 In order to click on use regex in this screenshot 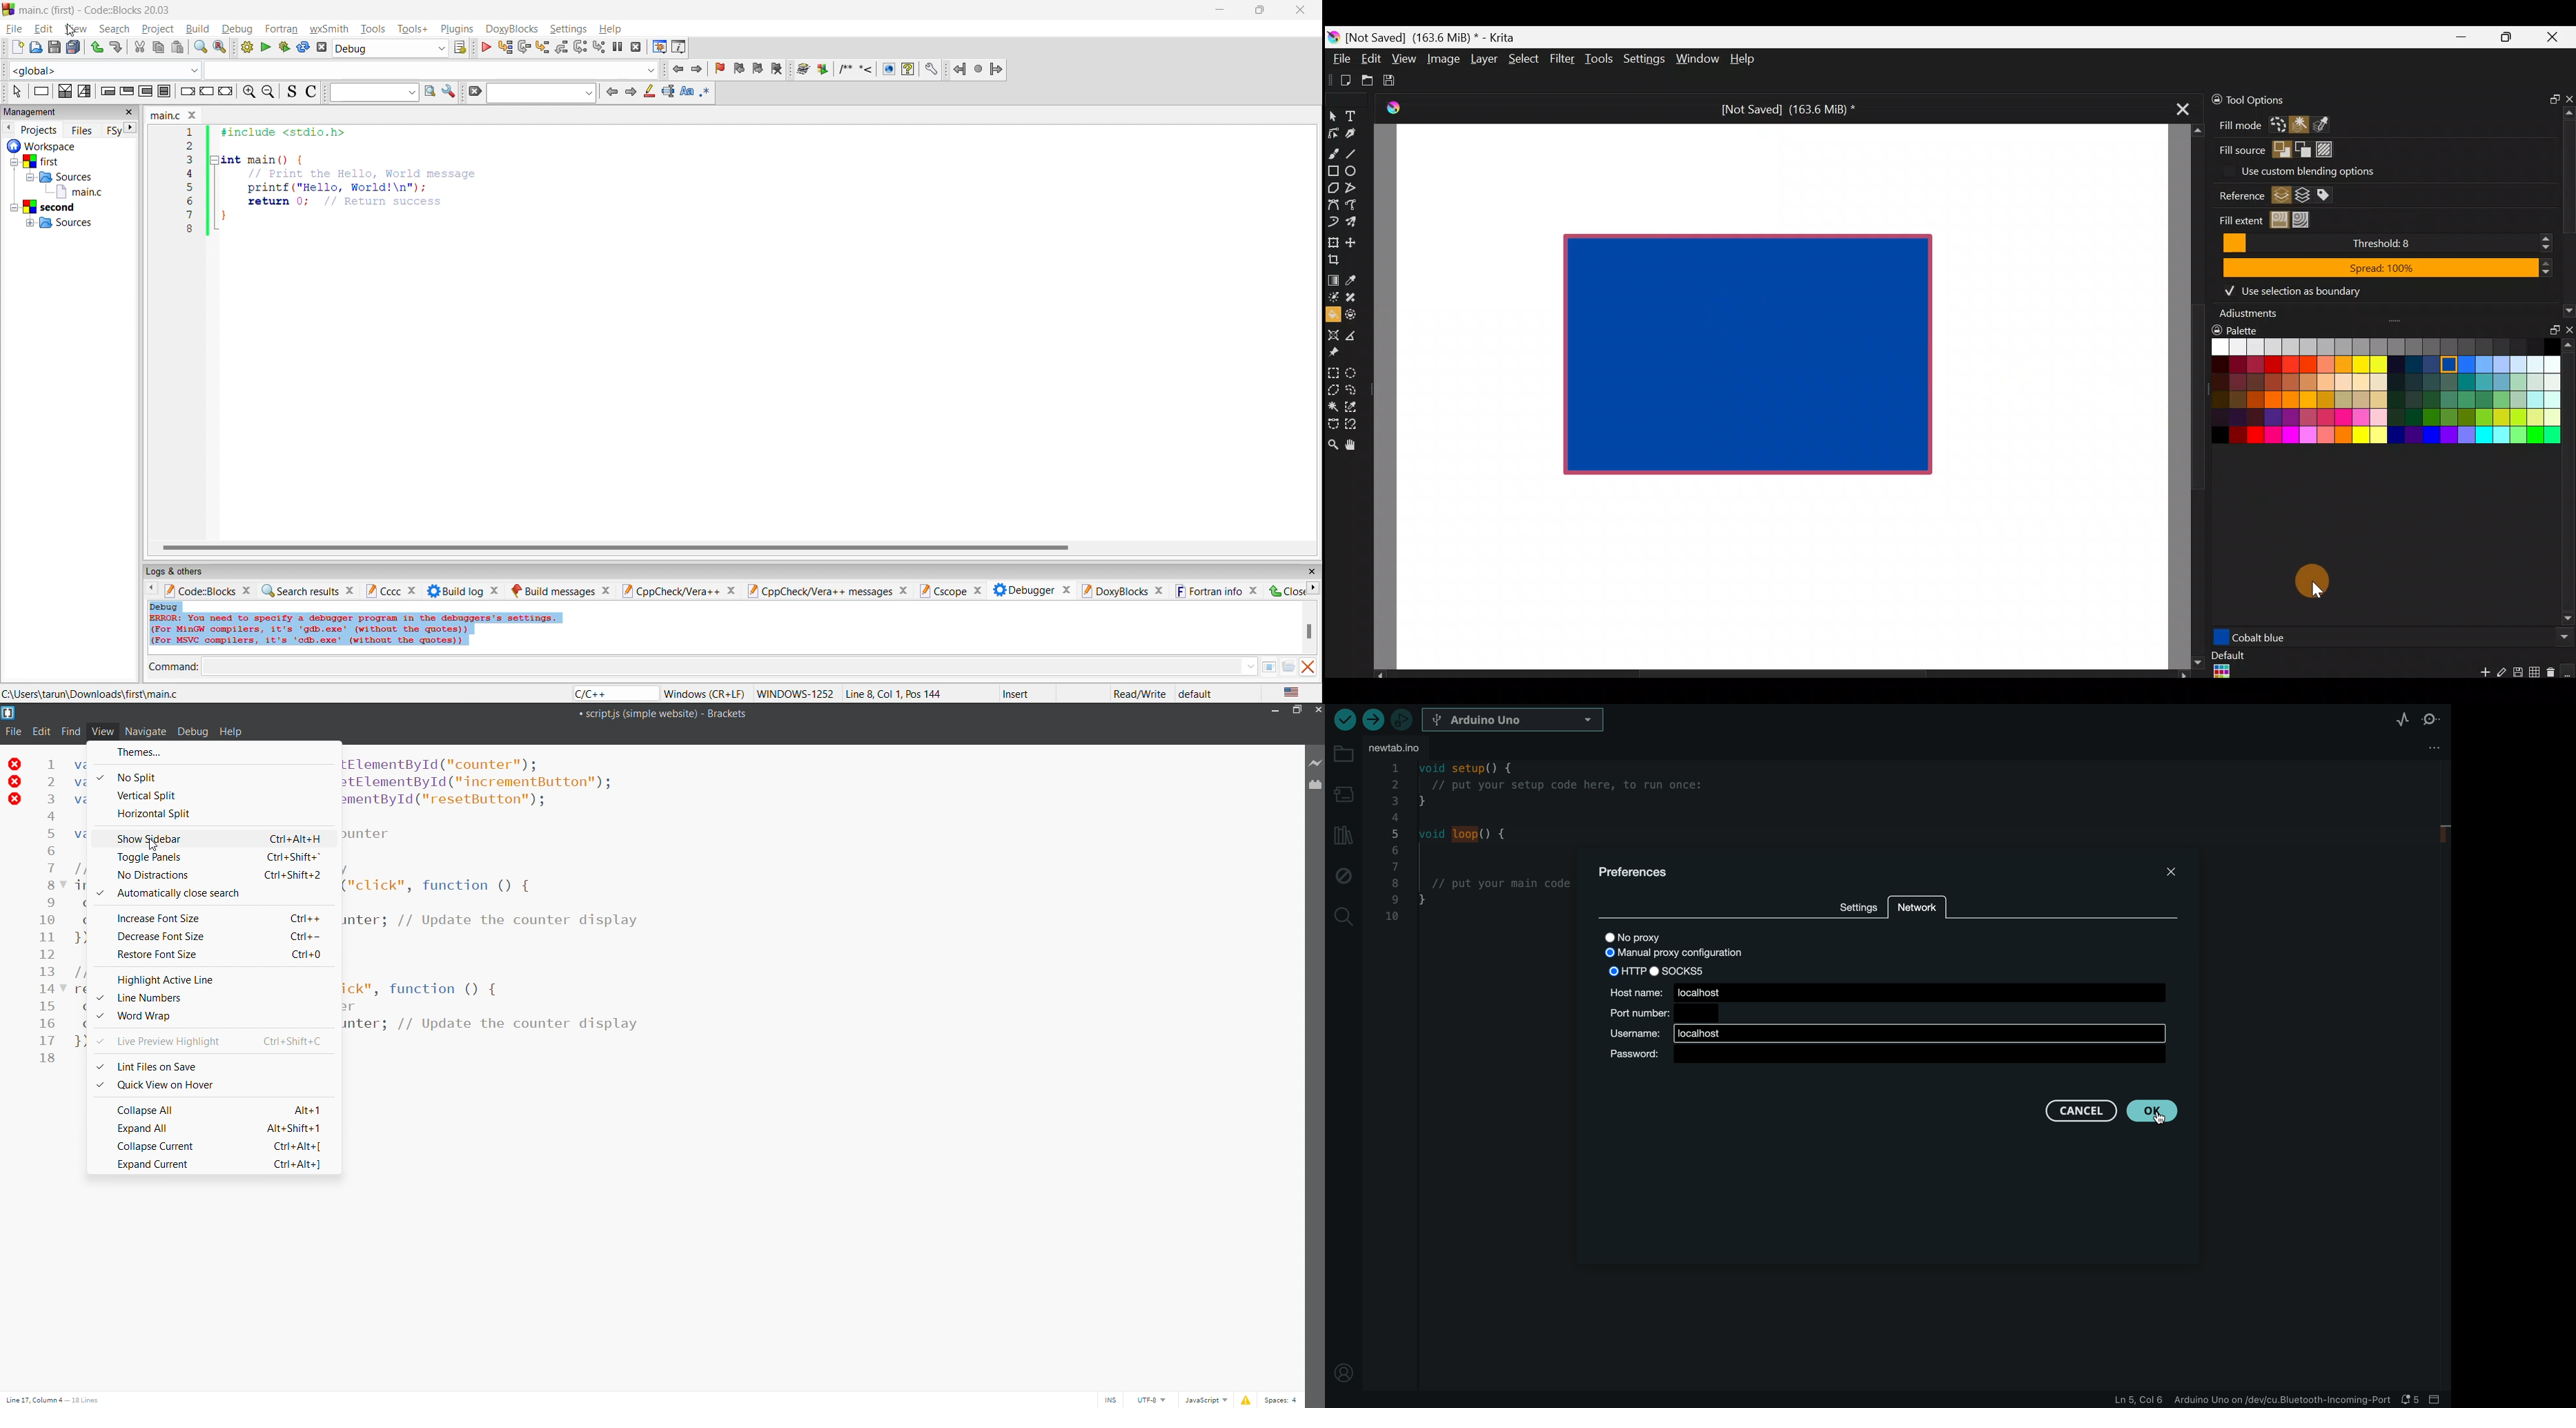, I will do `click(708, 92)`.